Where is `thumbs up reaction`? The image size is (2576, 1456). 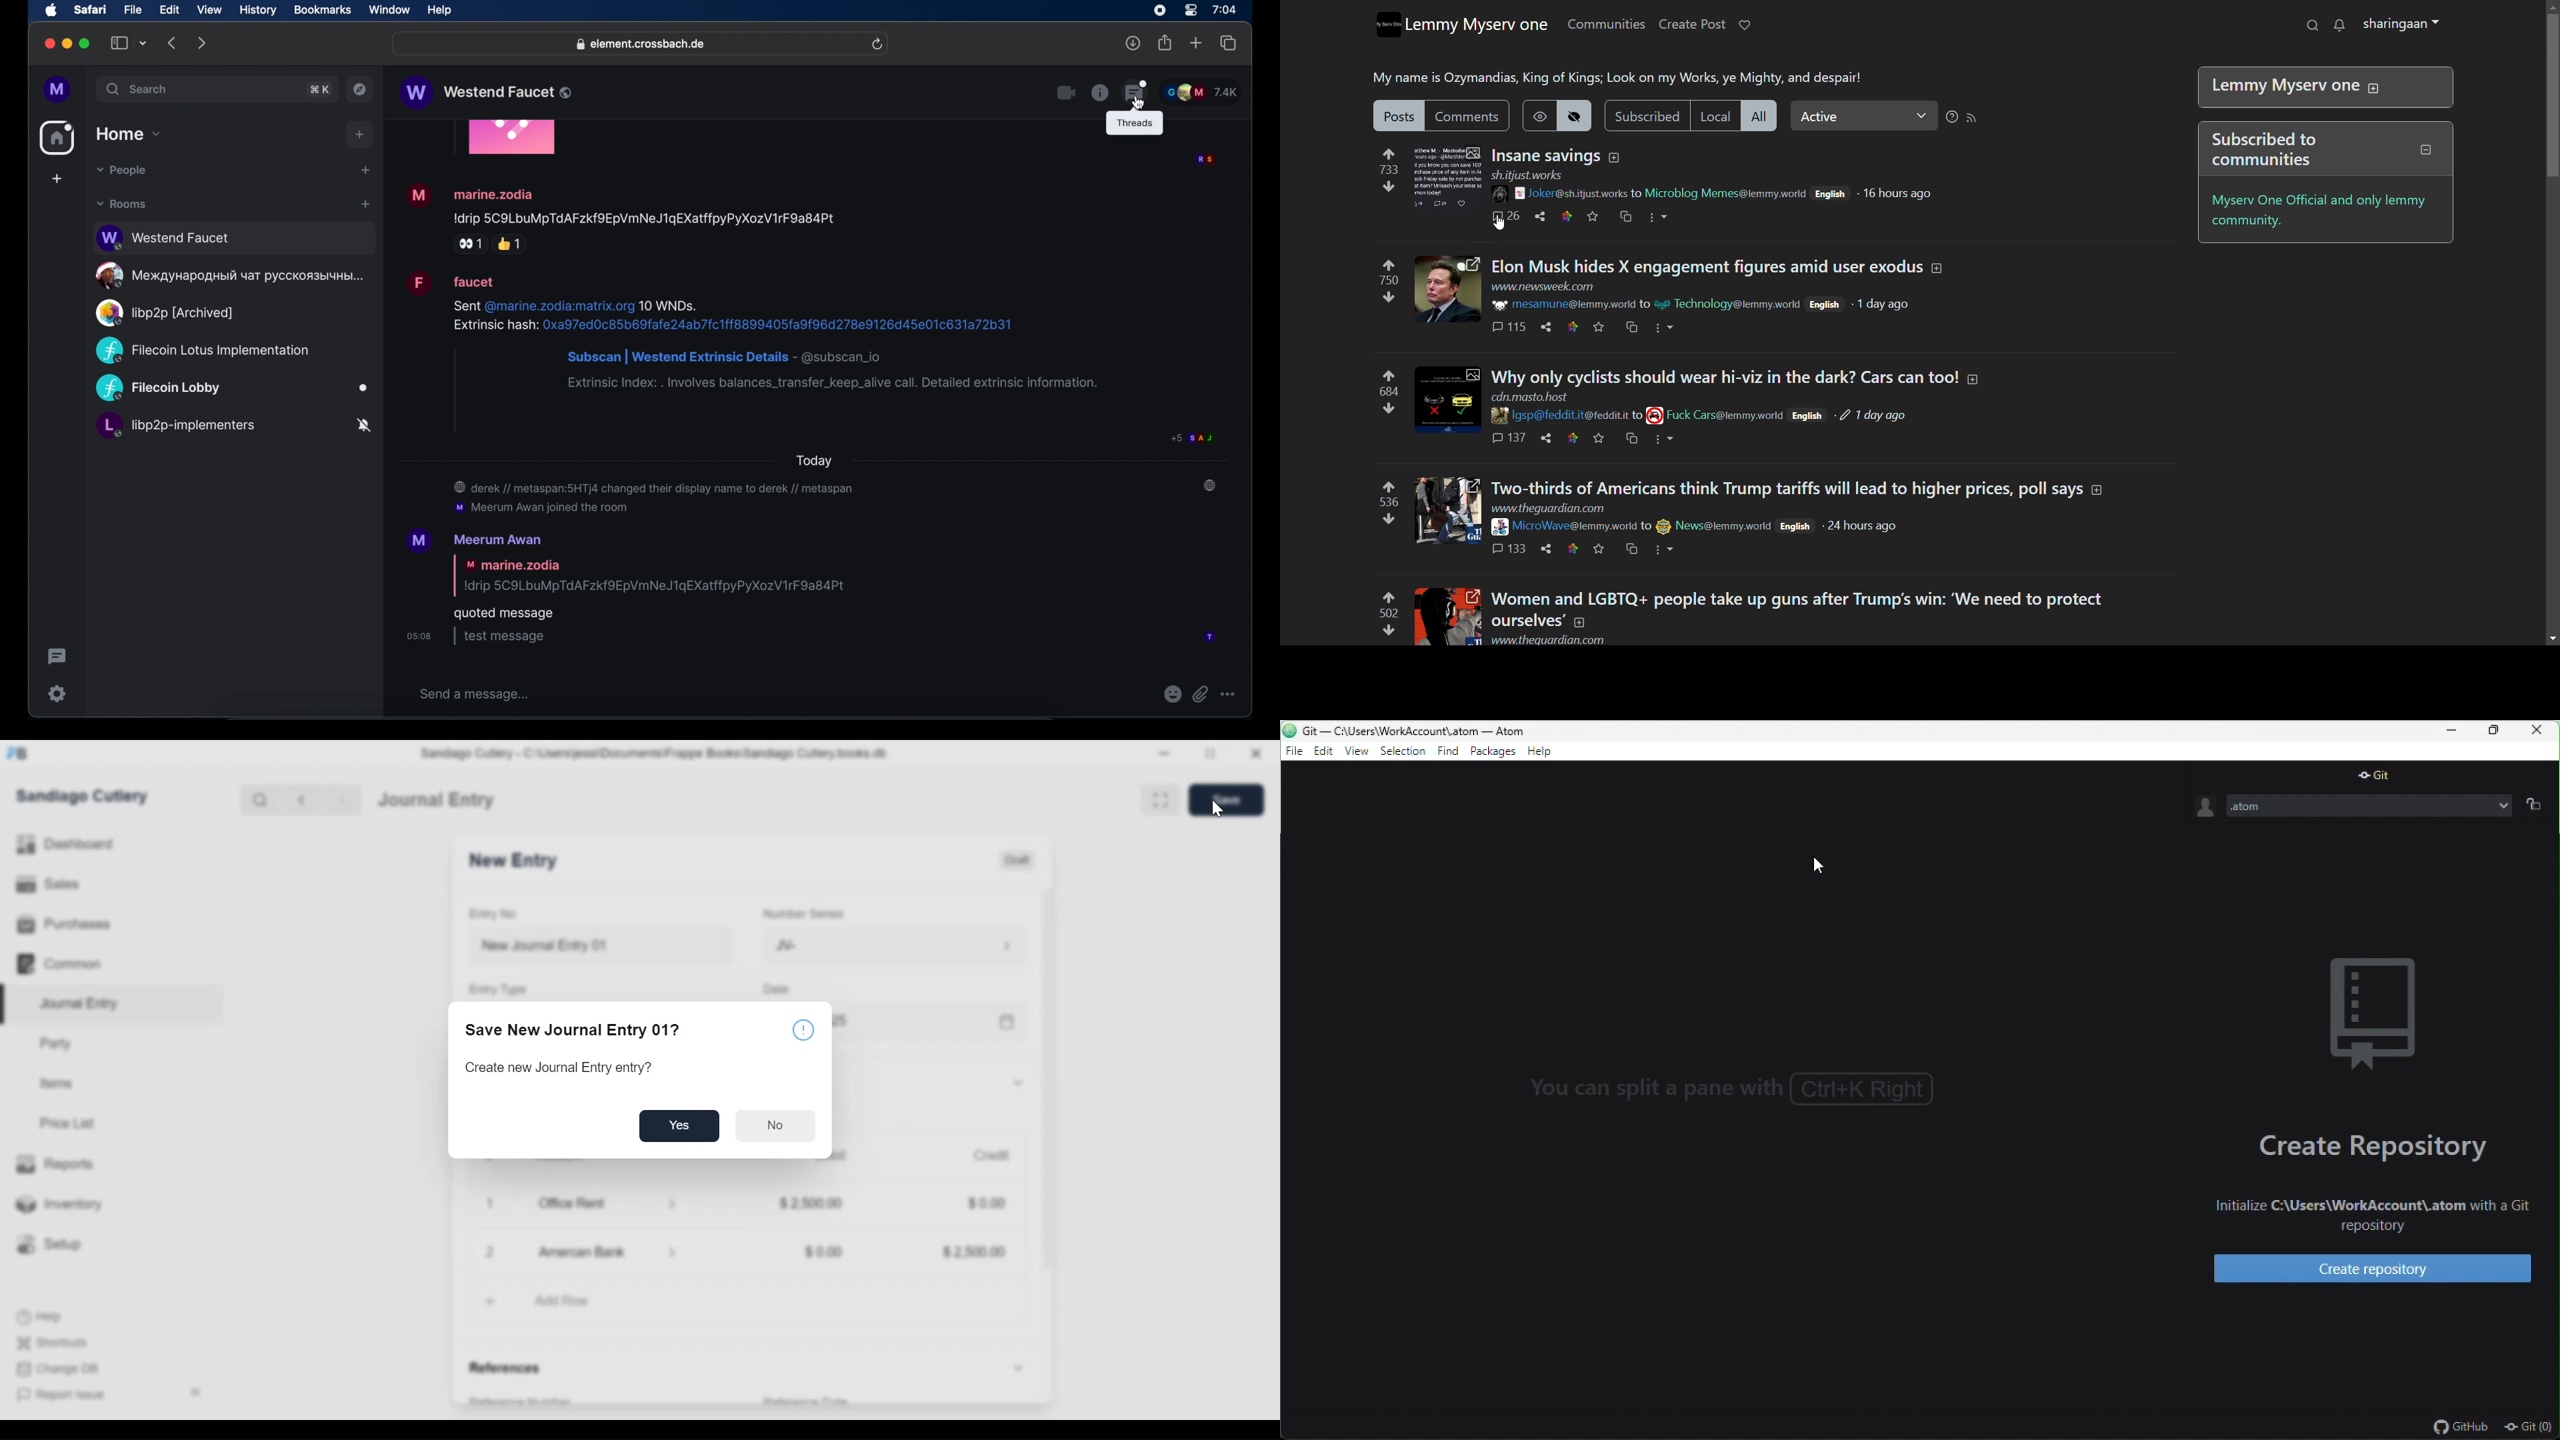
thumbs up reaction is located at coordinates (513, 245).